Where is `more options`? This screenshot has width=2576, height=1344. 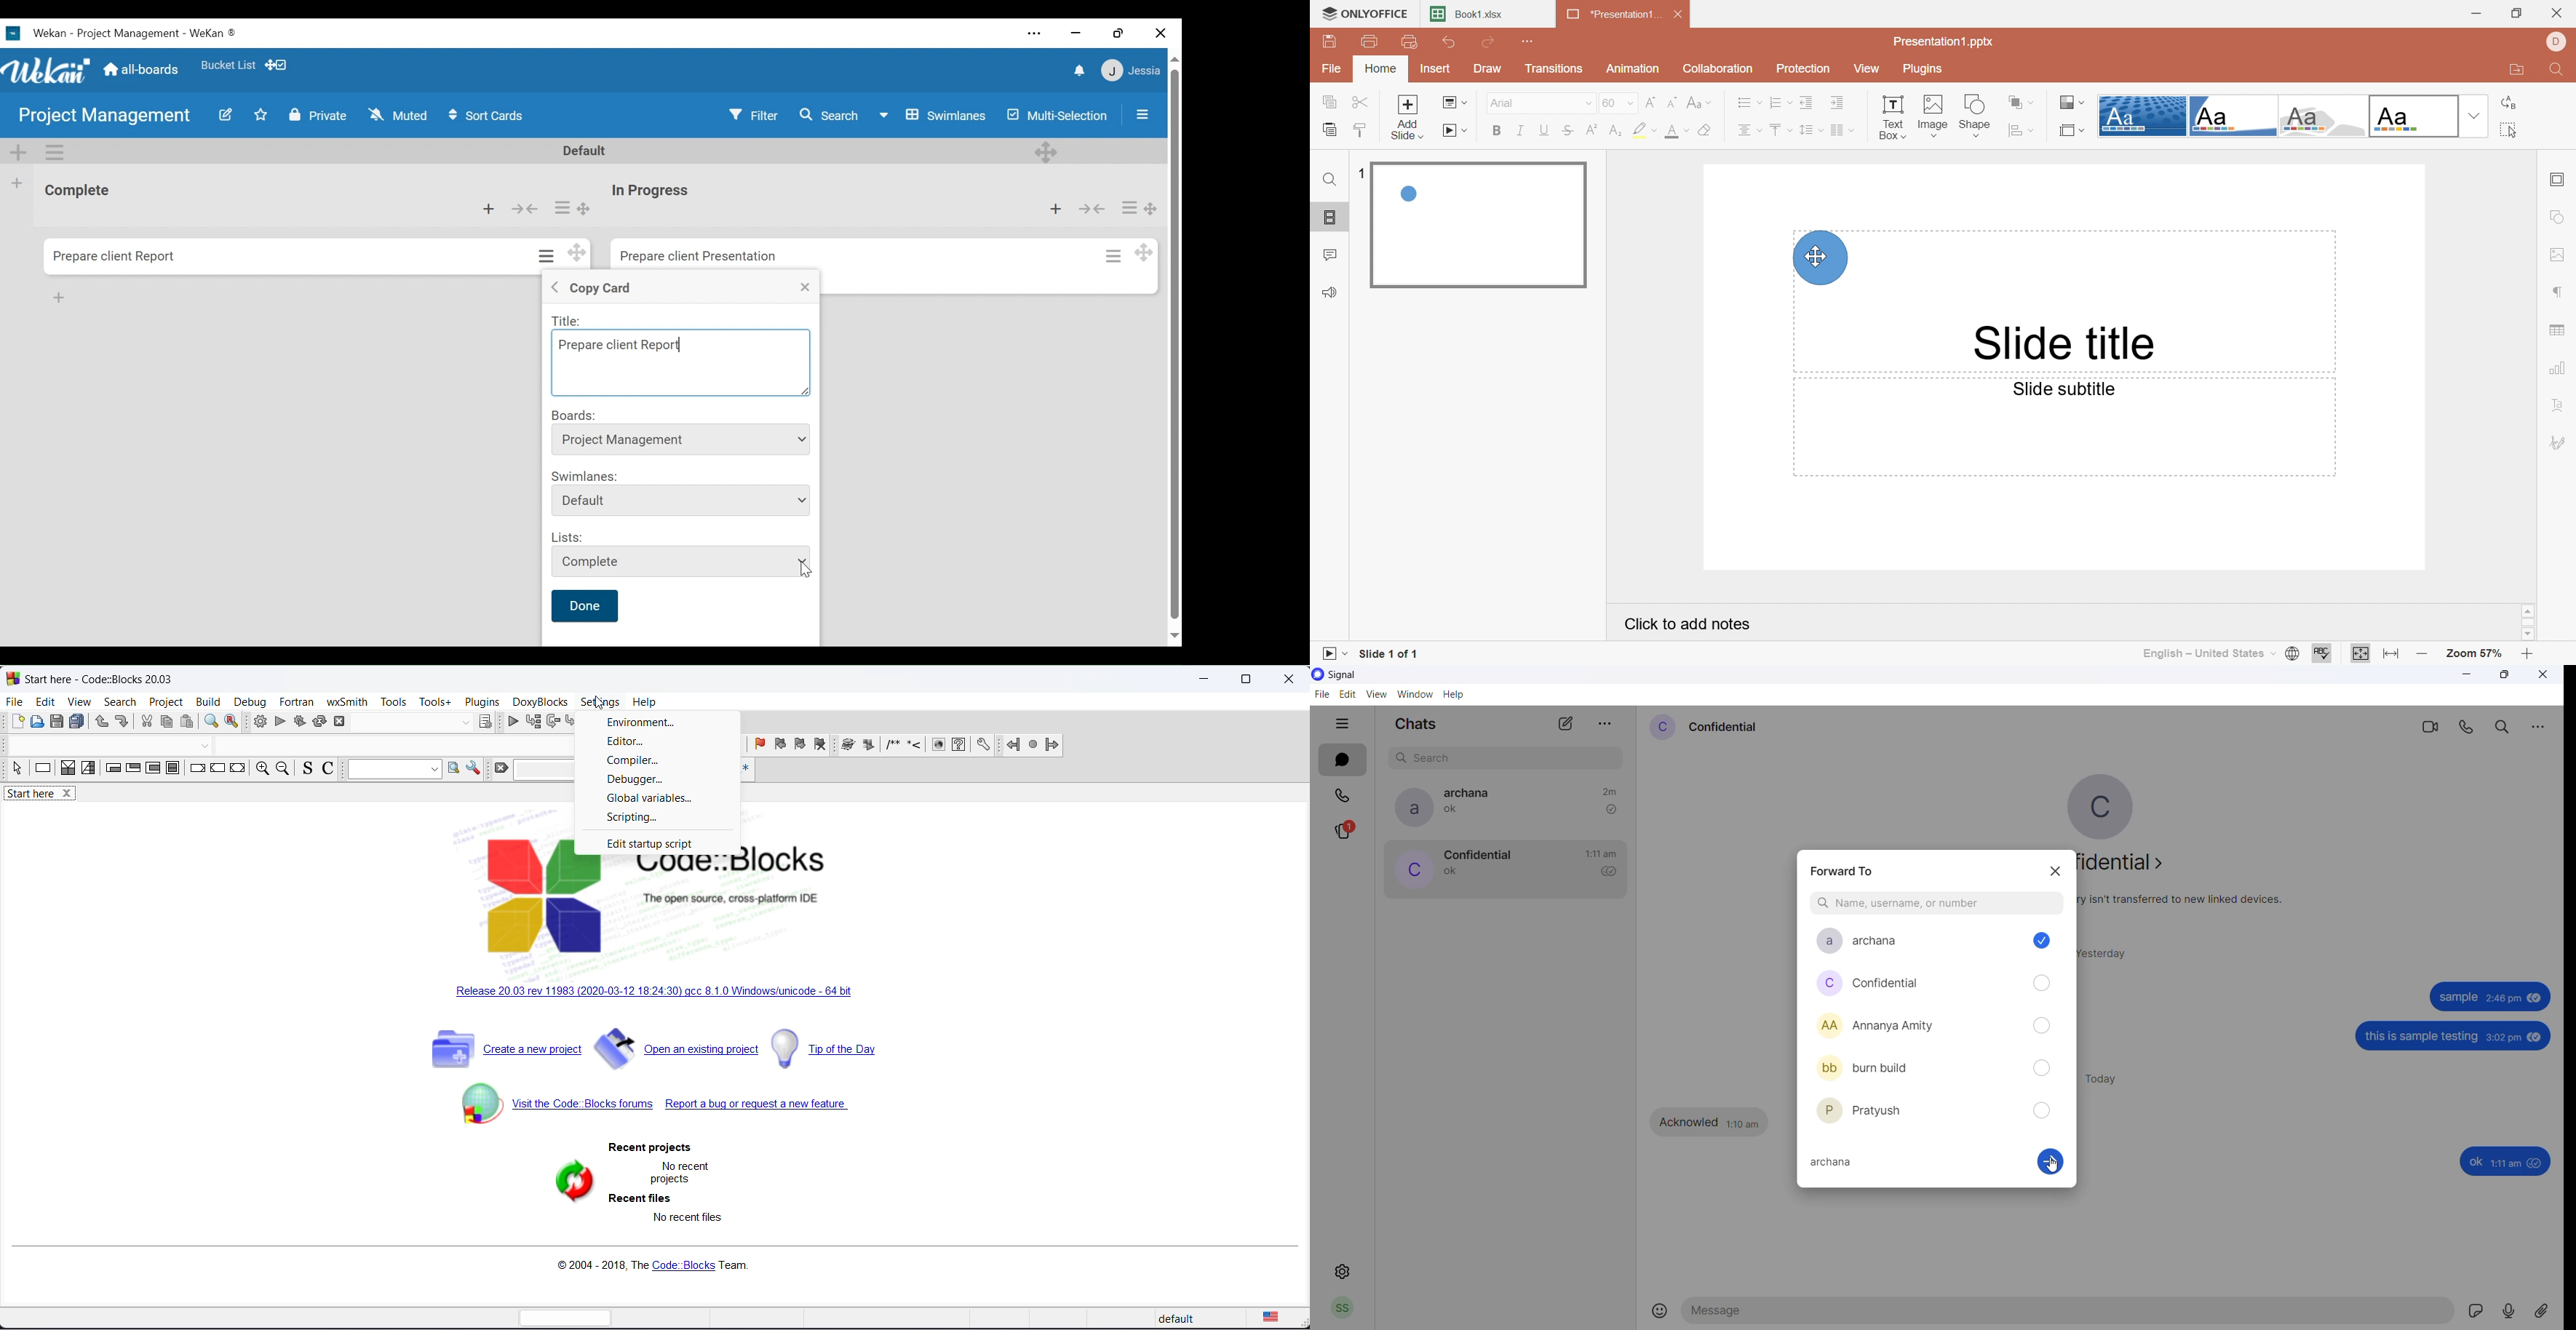
more options is located at coordinates (2538, 726).